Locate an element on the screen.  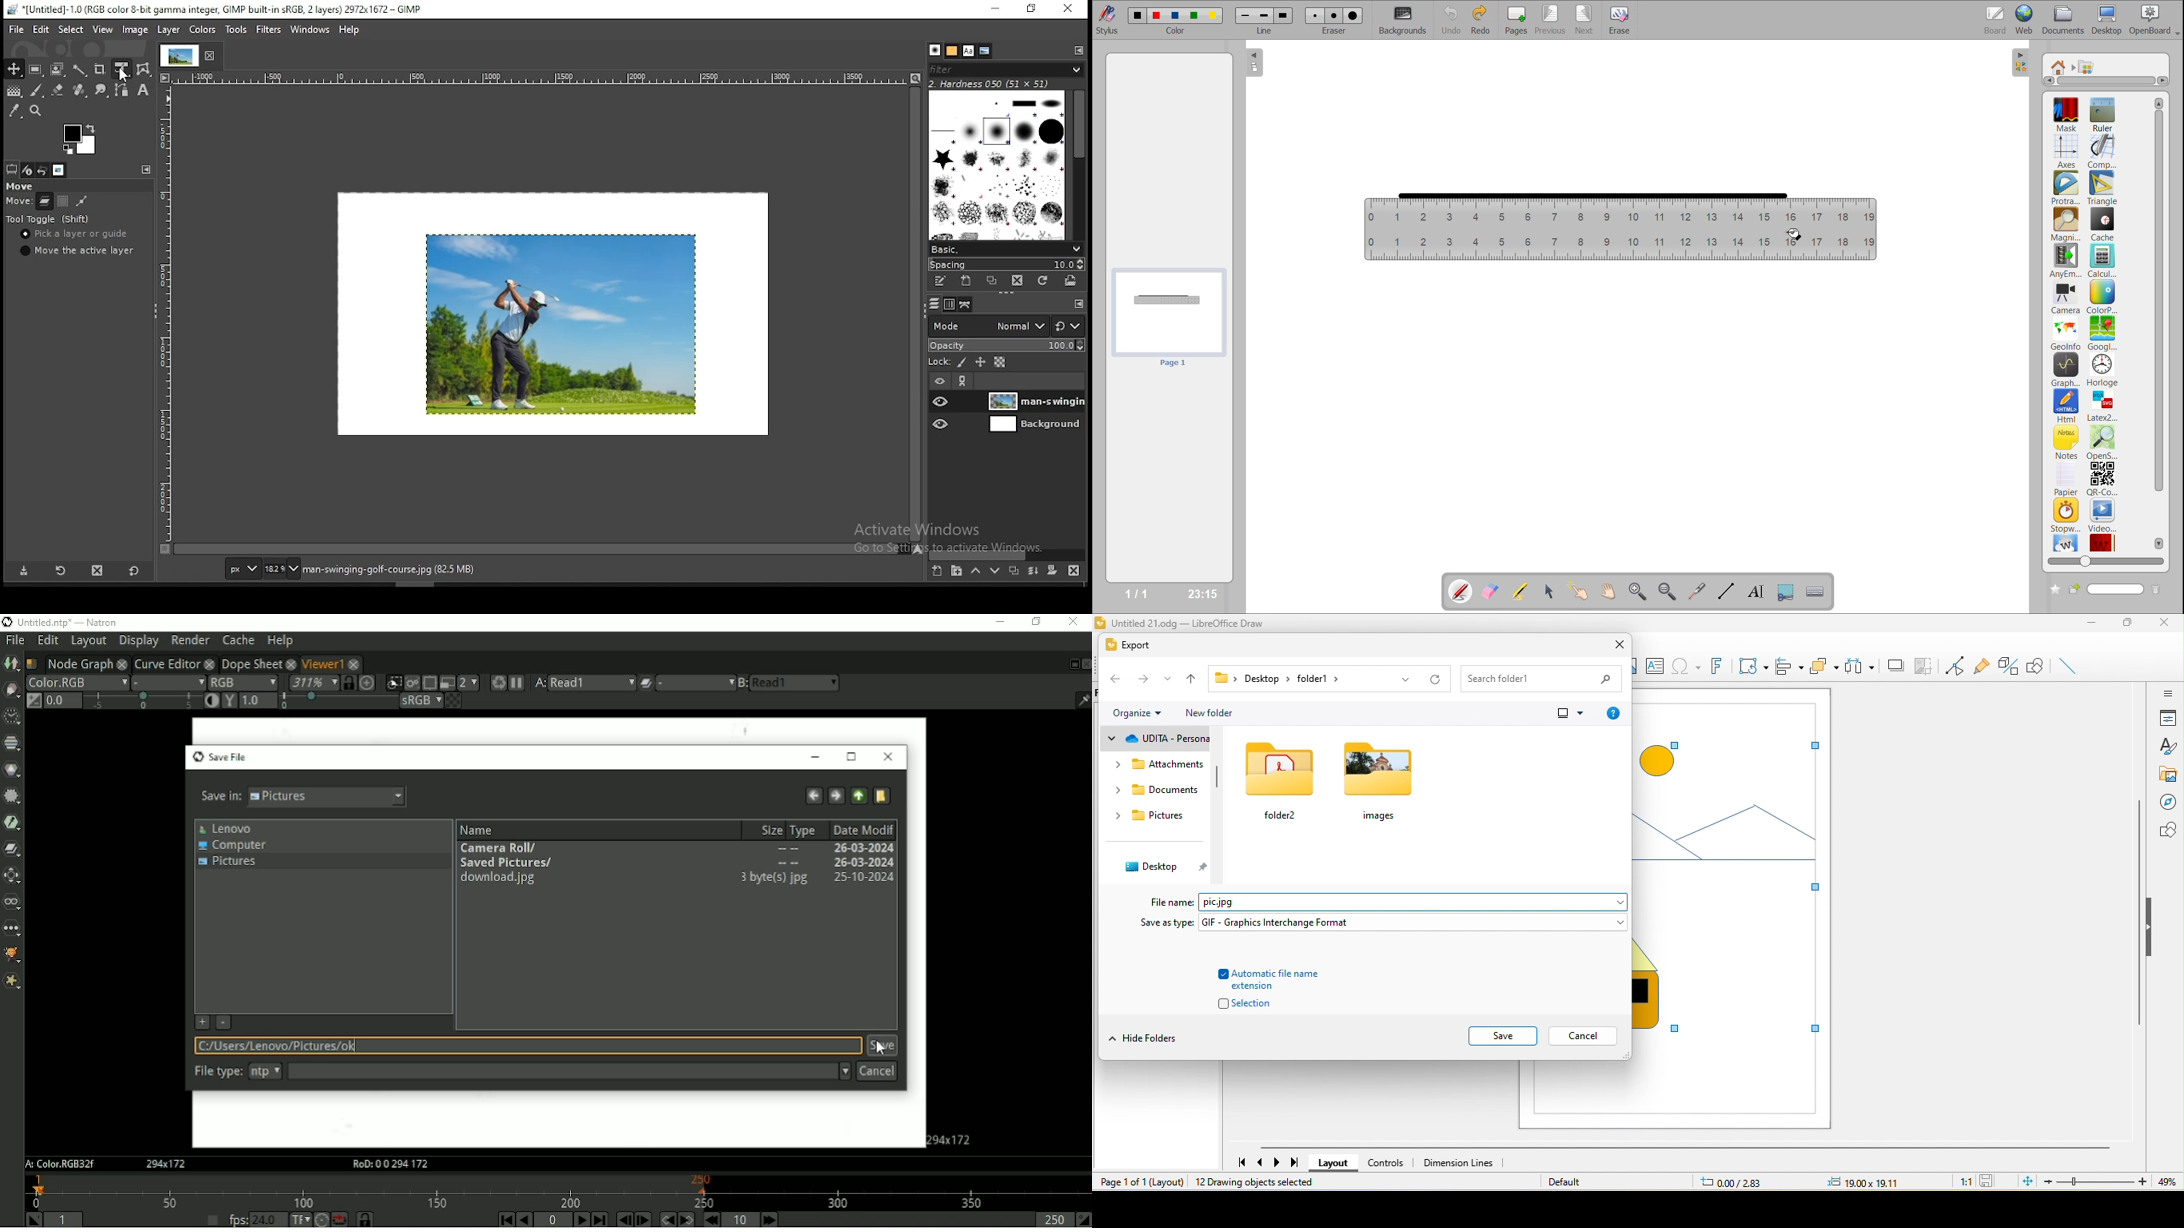
minimize is located at coordinates (995, 9).